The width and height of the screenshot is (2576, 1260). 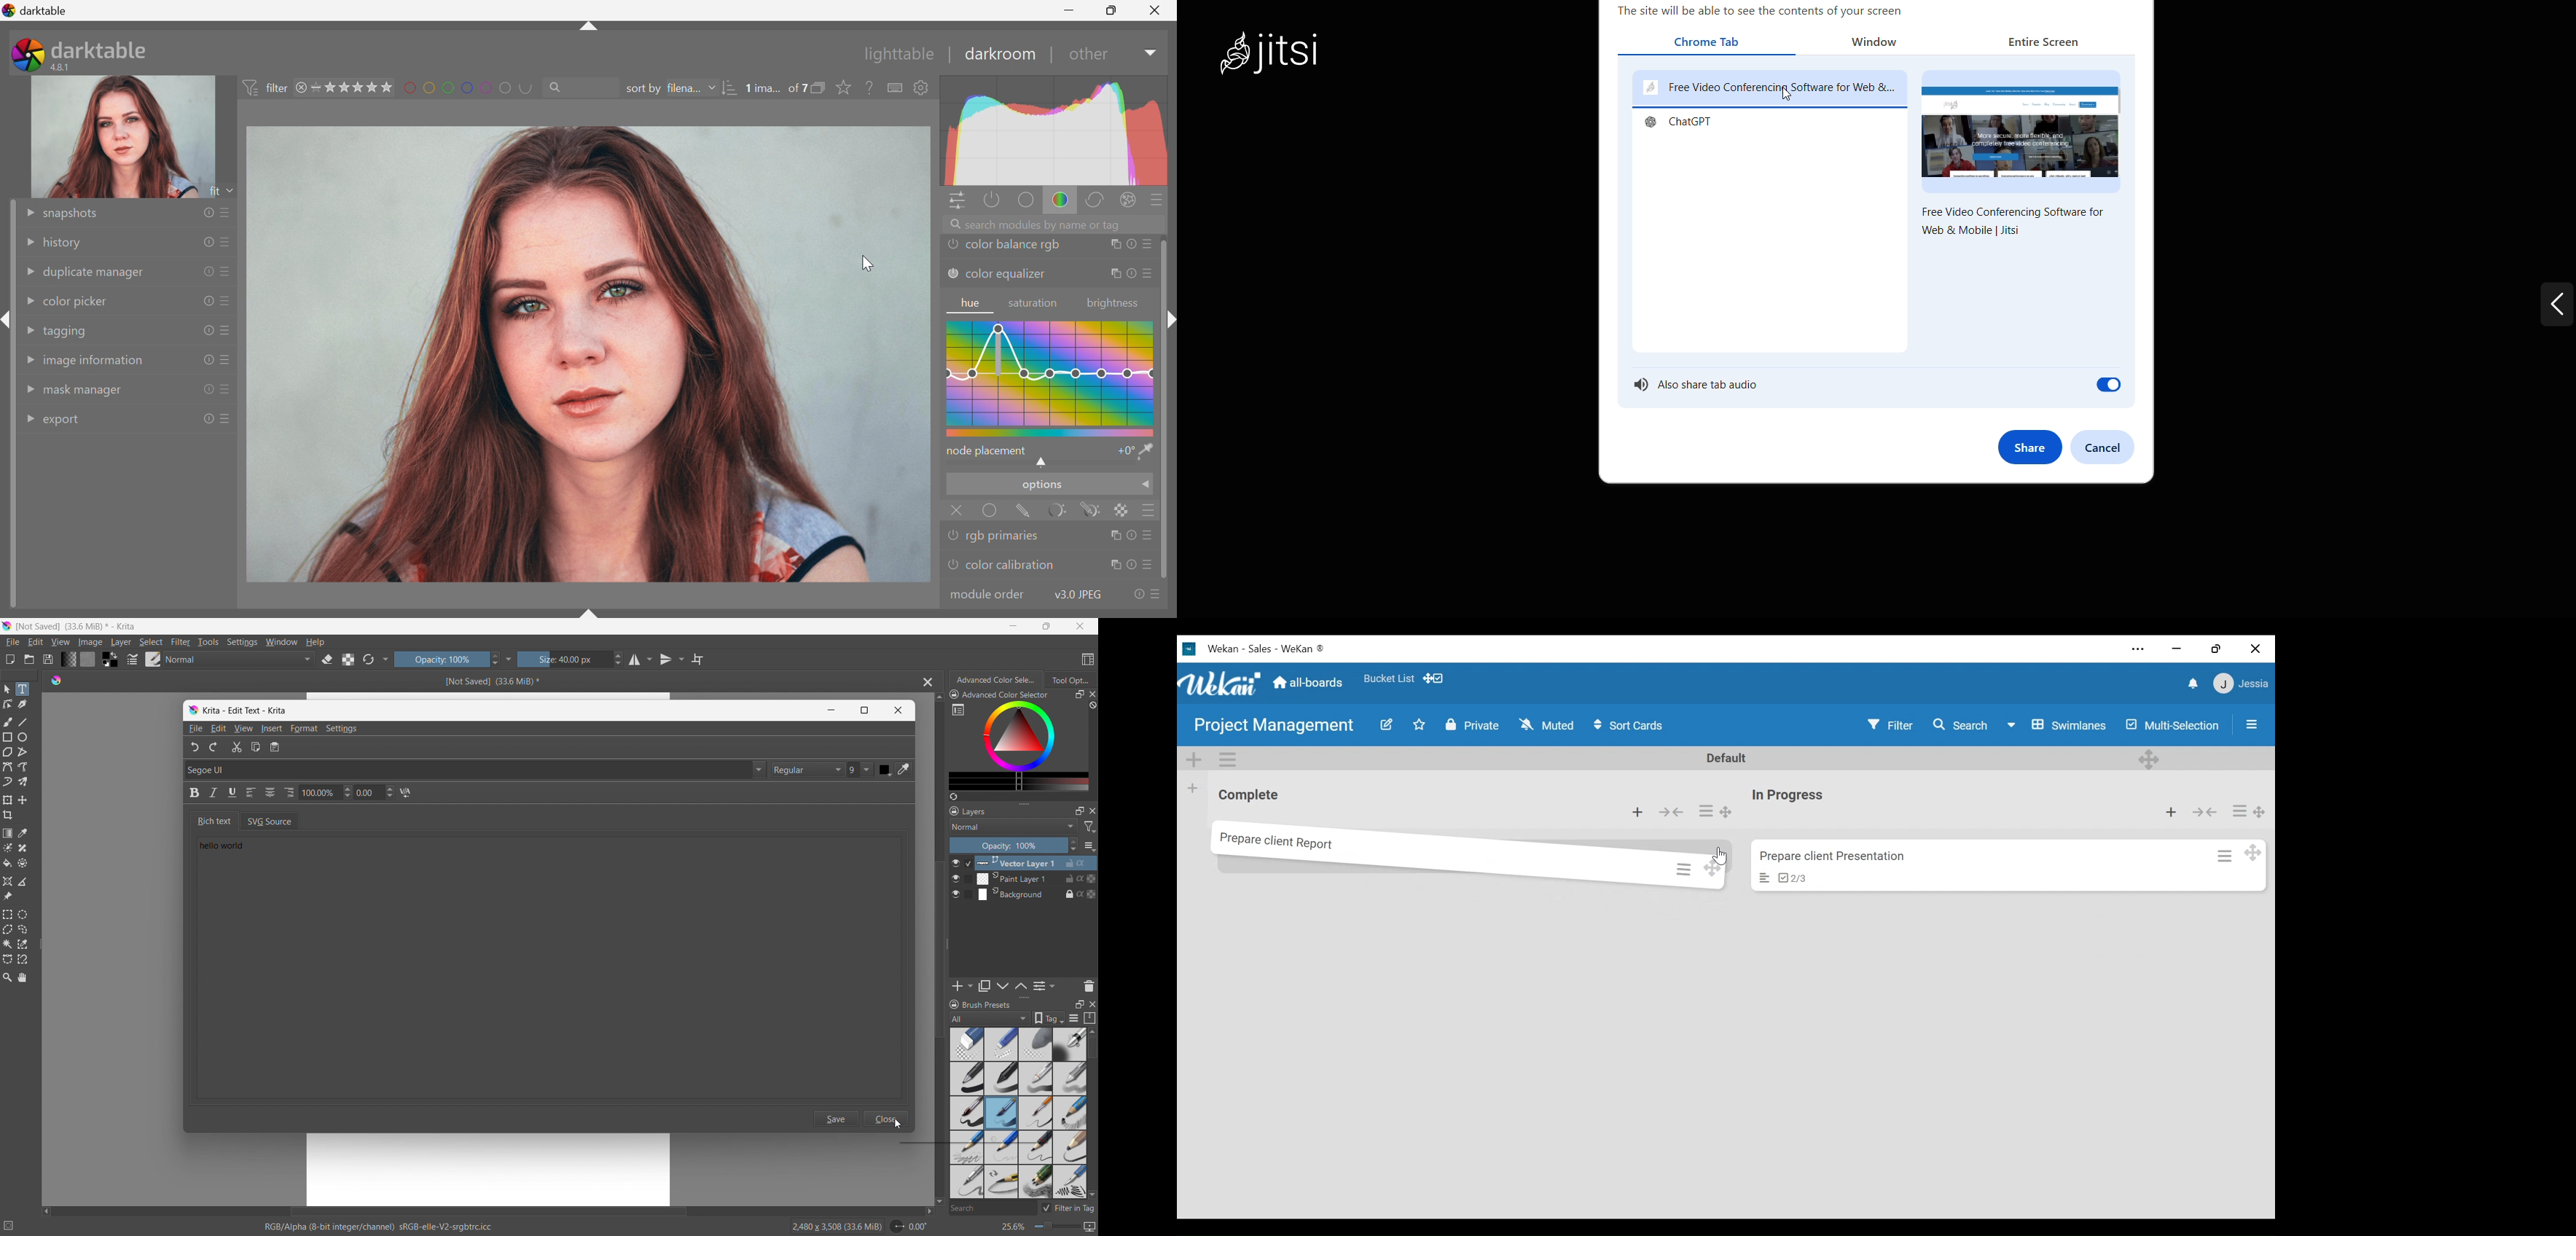 I want to click on choose workspace, so click(x=1088, y=660).